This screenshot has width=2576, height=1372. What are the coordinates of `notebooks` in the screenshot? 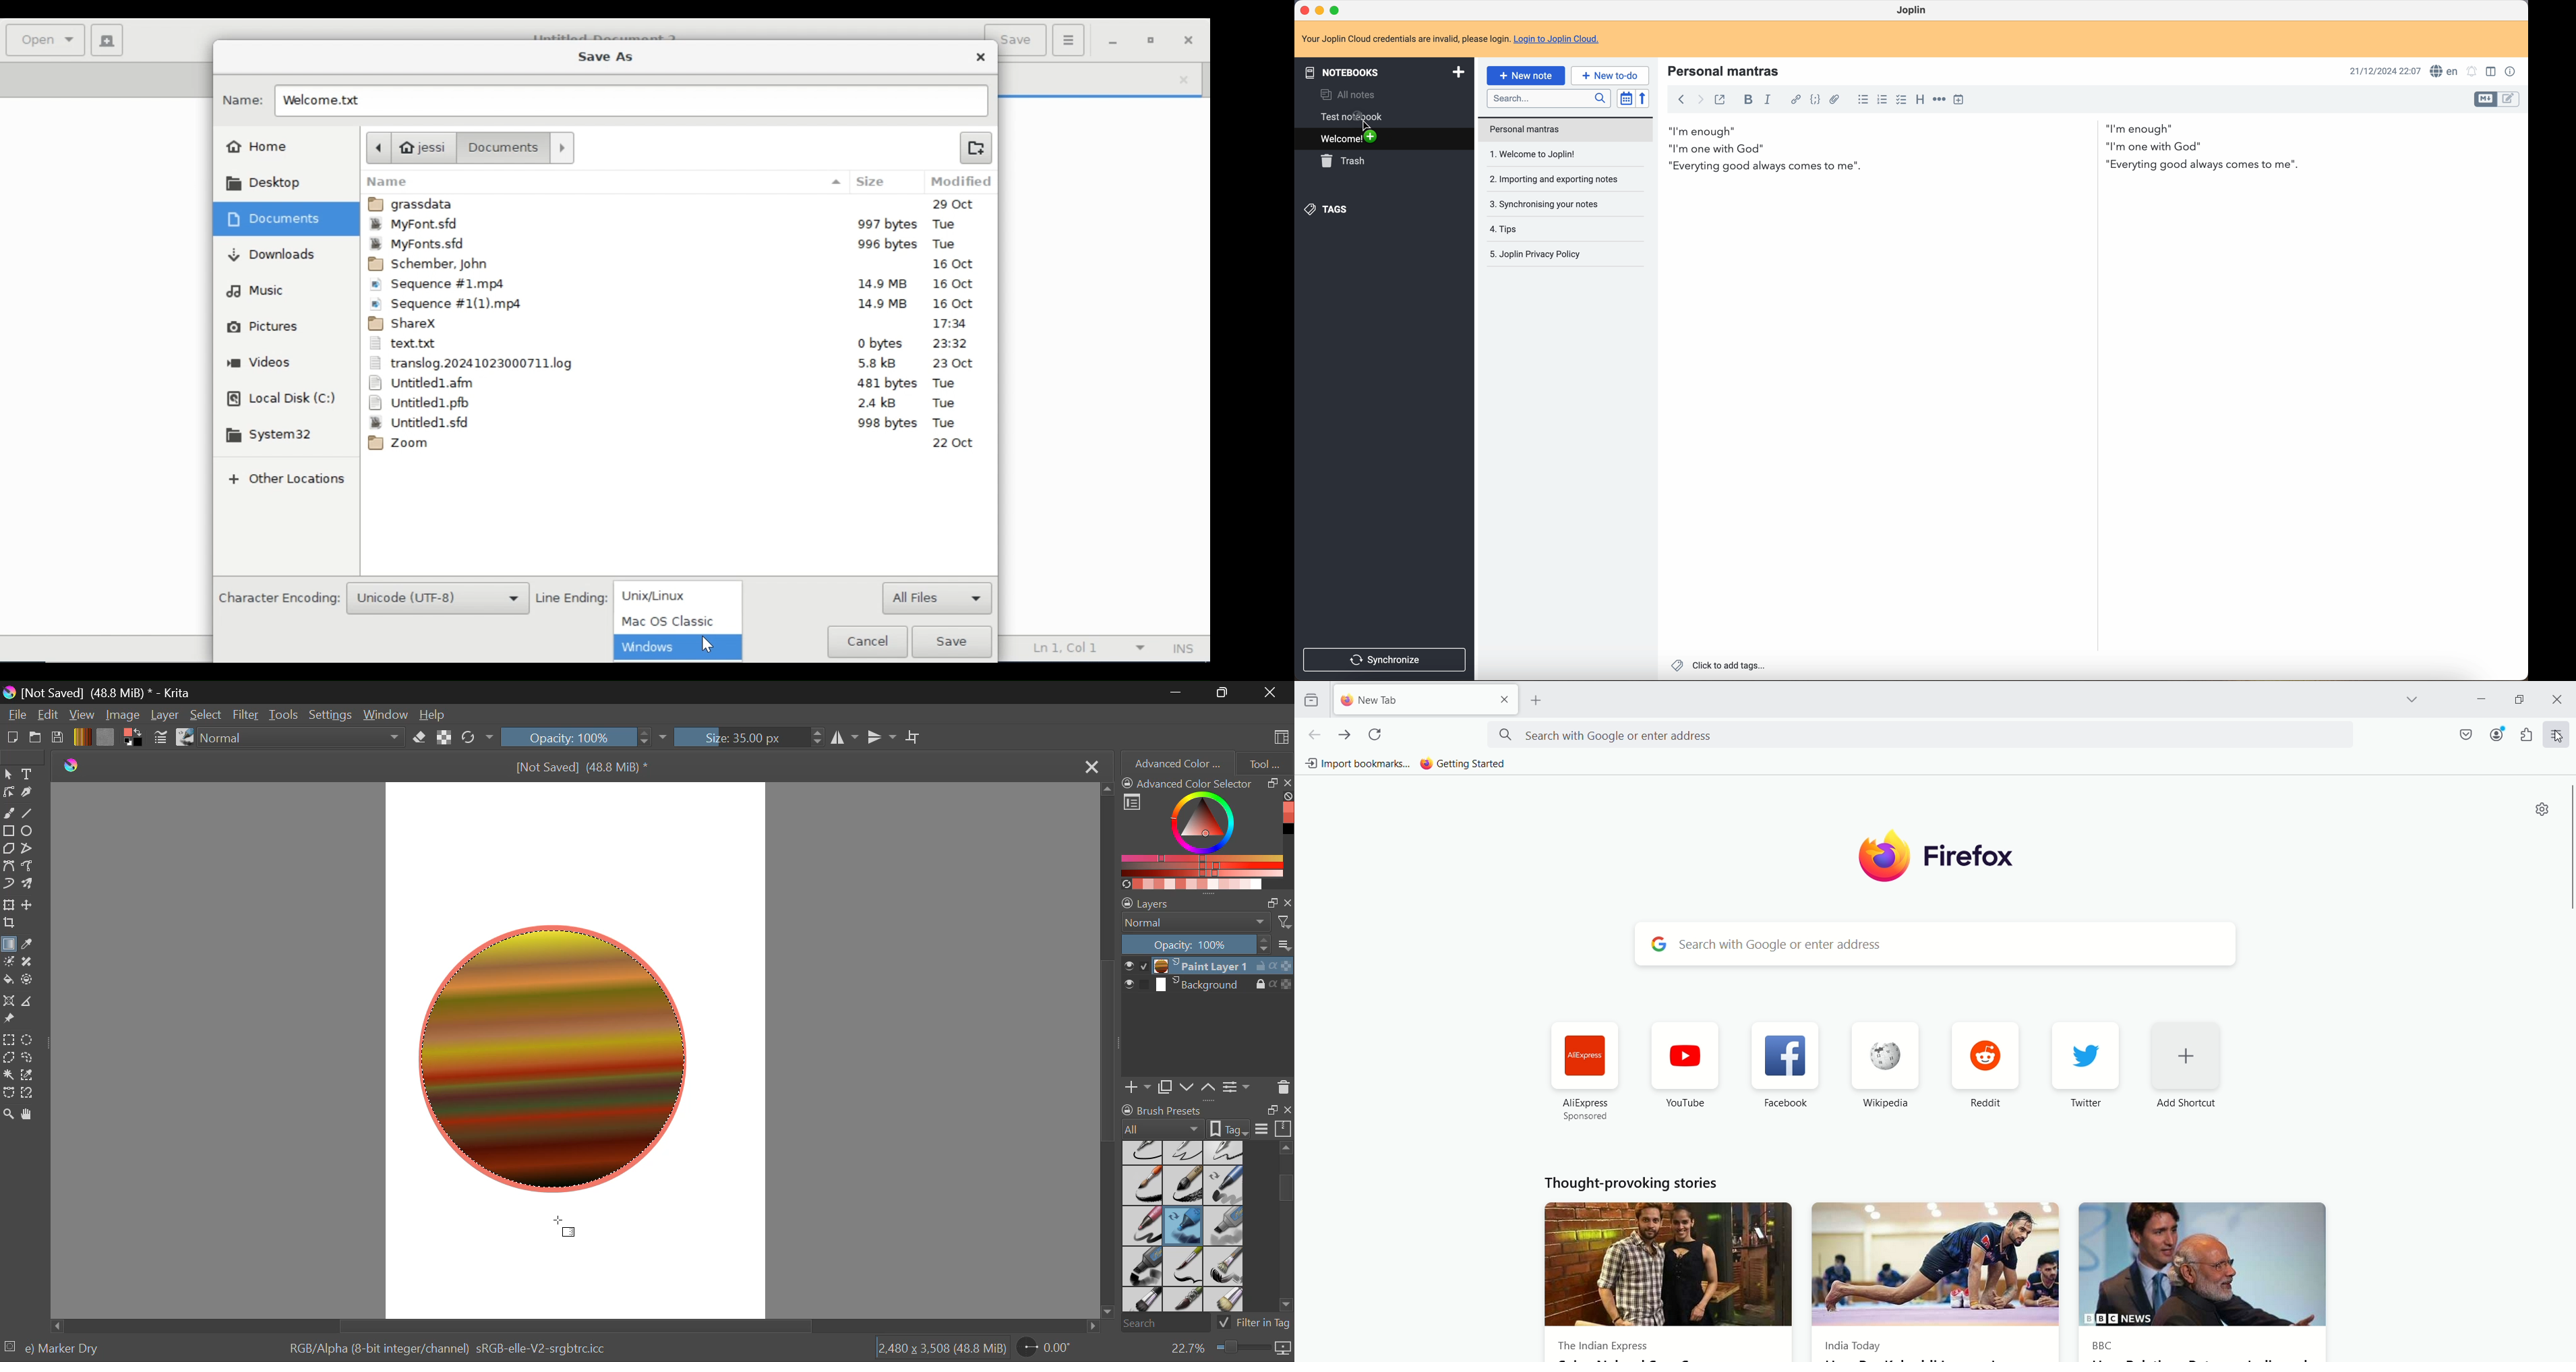 It's located at (1385, 73).